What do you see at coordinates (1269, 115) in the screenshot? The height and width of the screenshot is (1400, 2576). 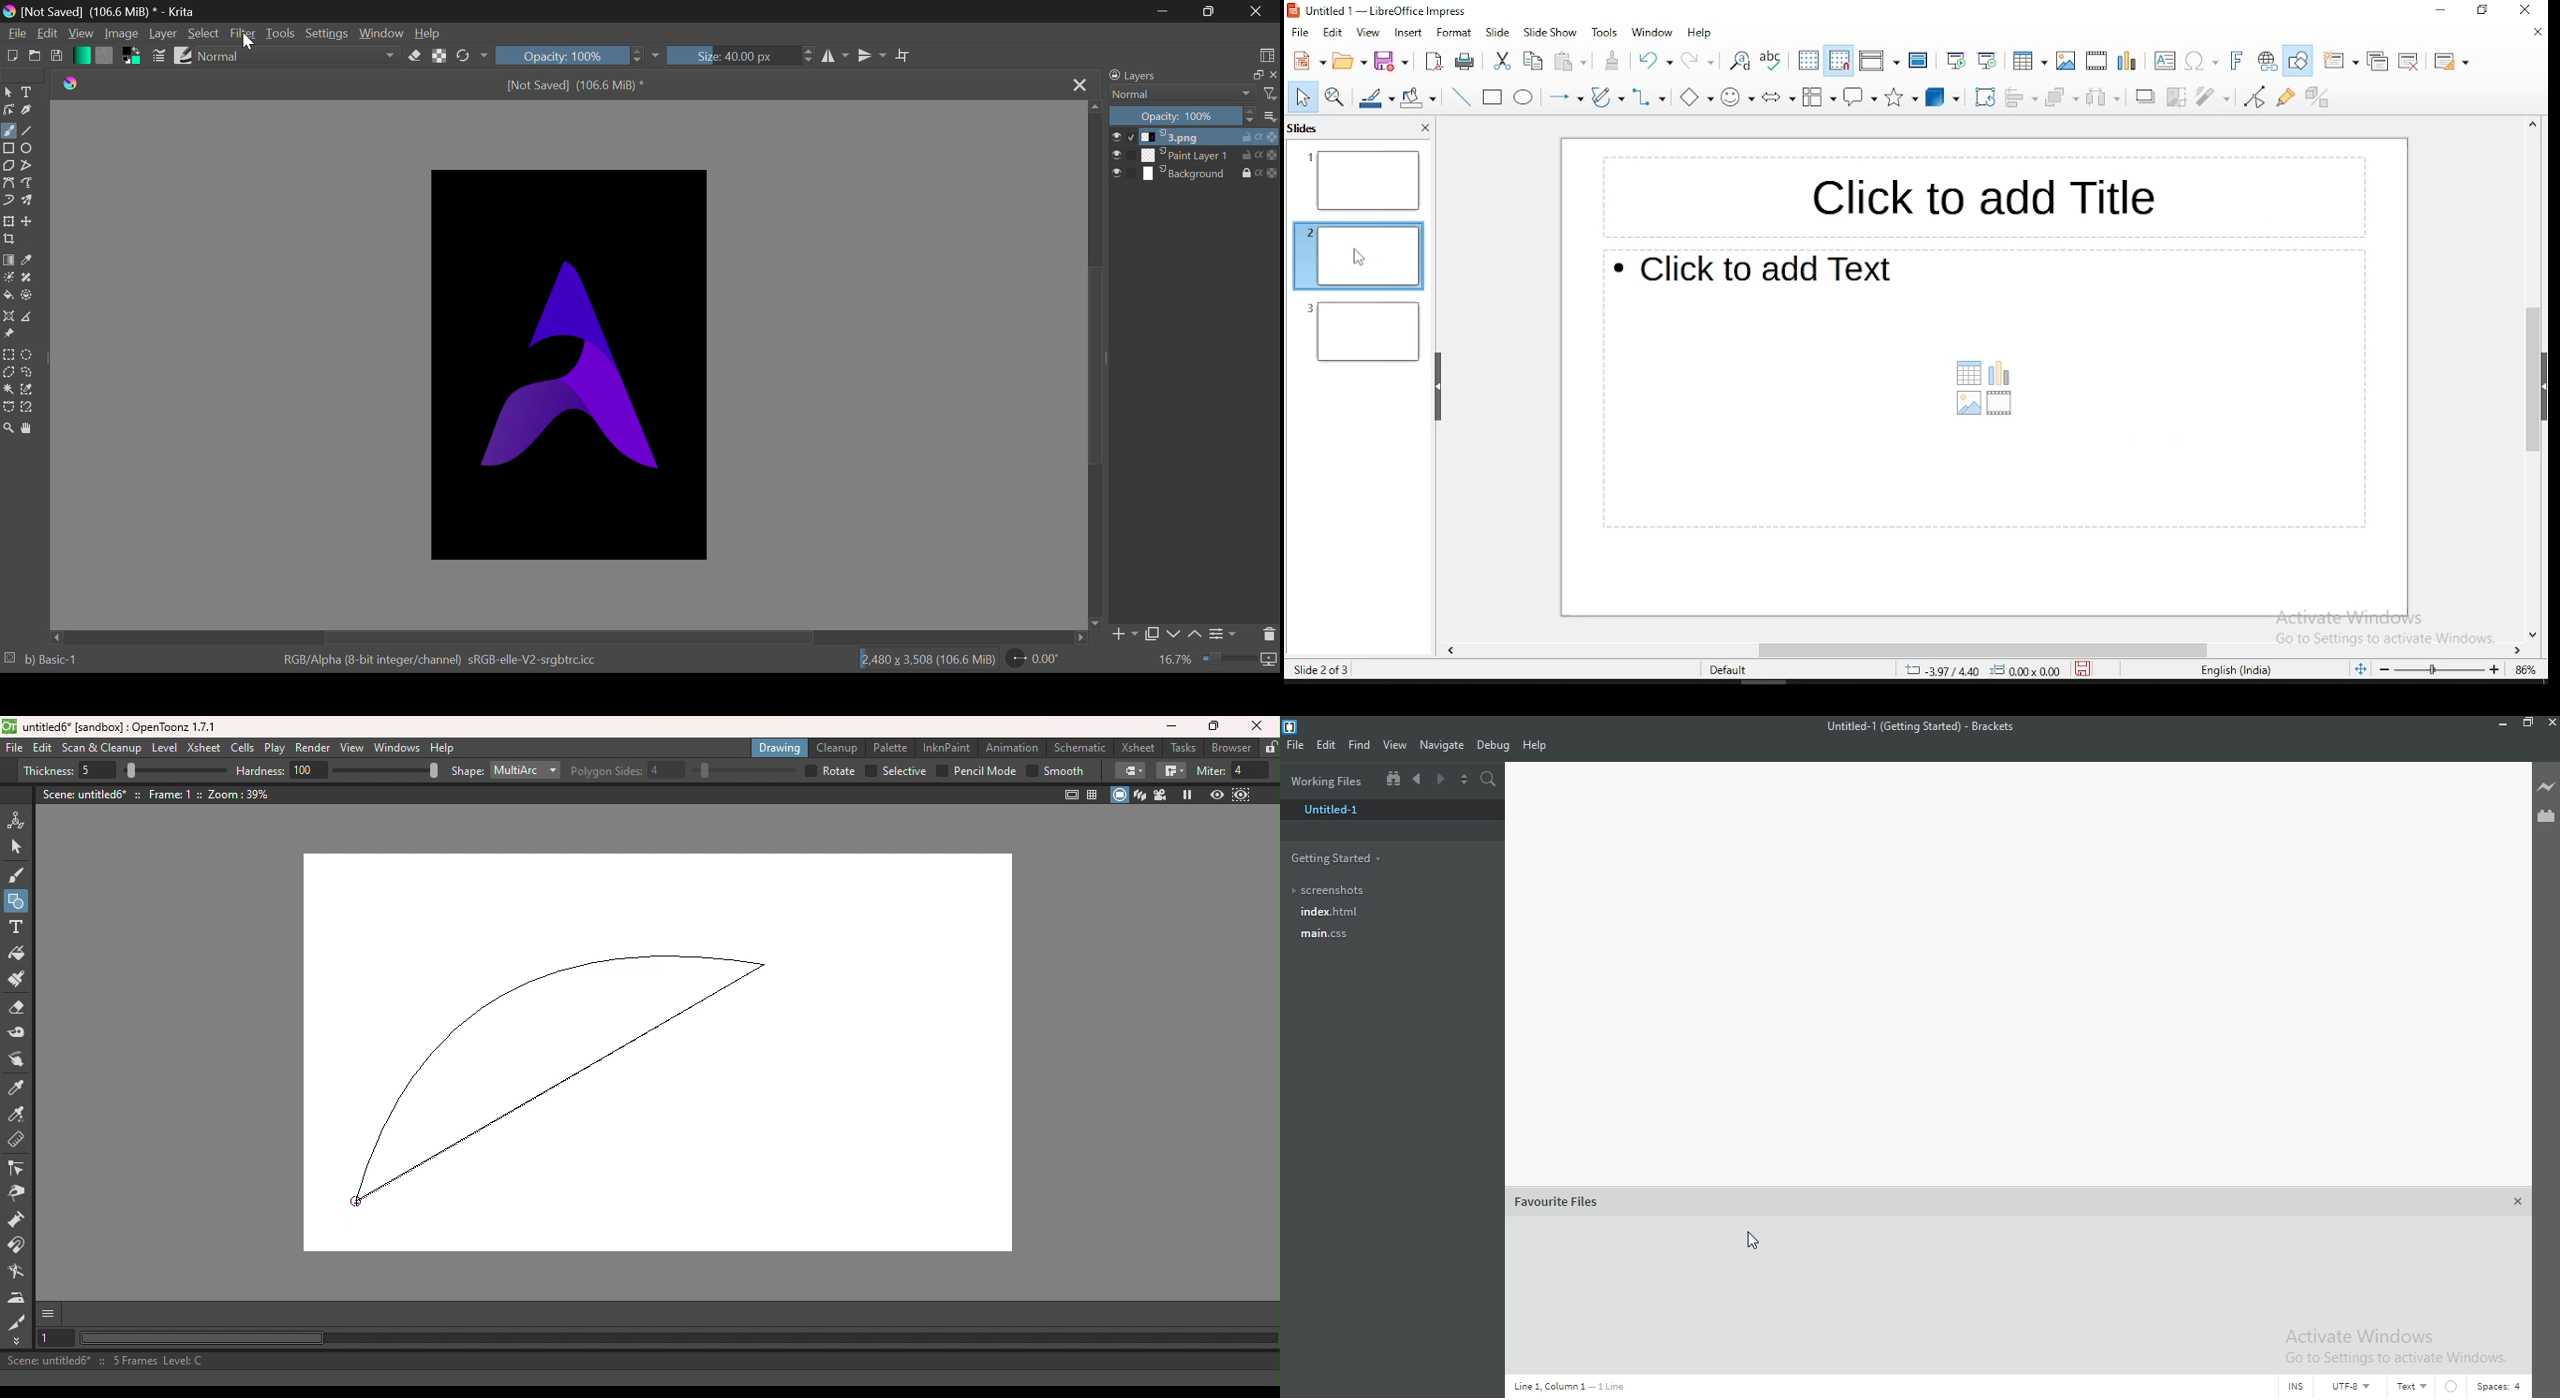 I see `options` at bounding box center [1269, 115].